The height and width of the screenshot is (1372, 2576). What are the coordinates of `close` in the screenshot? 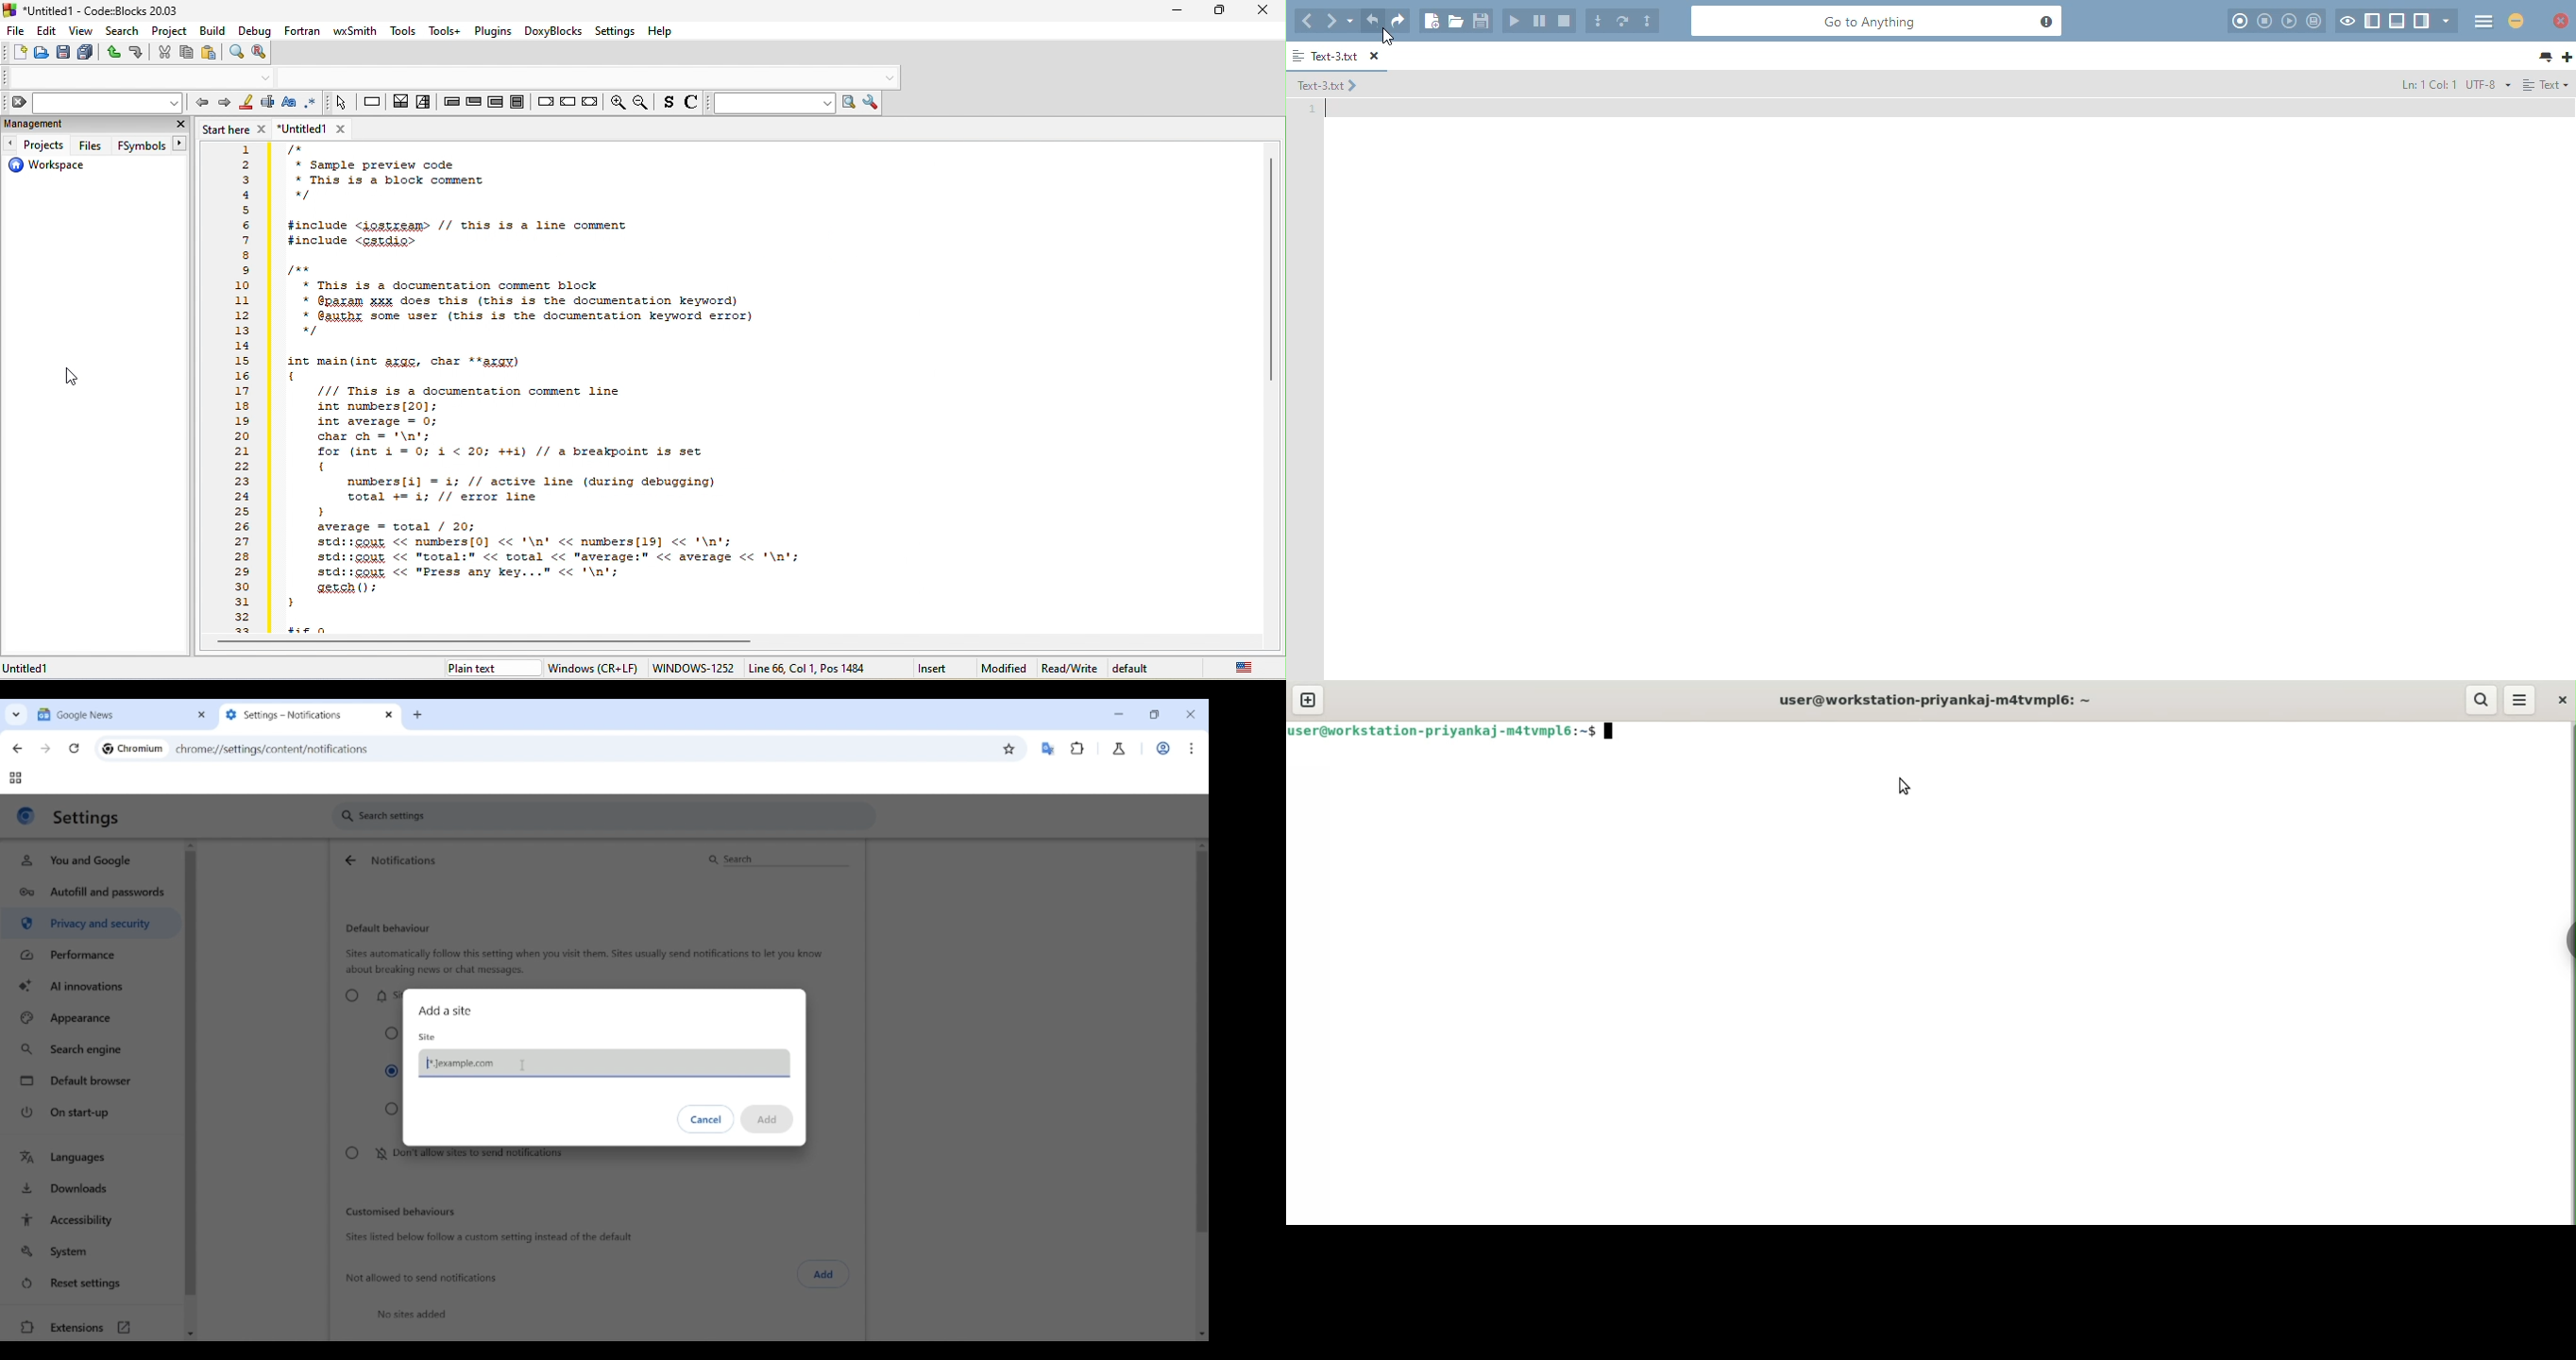 It's located at (1265, 10).